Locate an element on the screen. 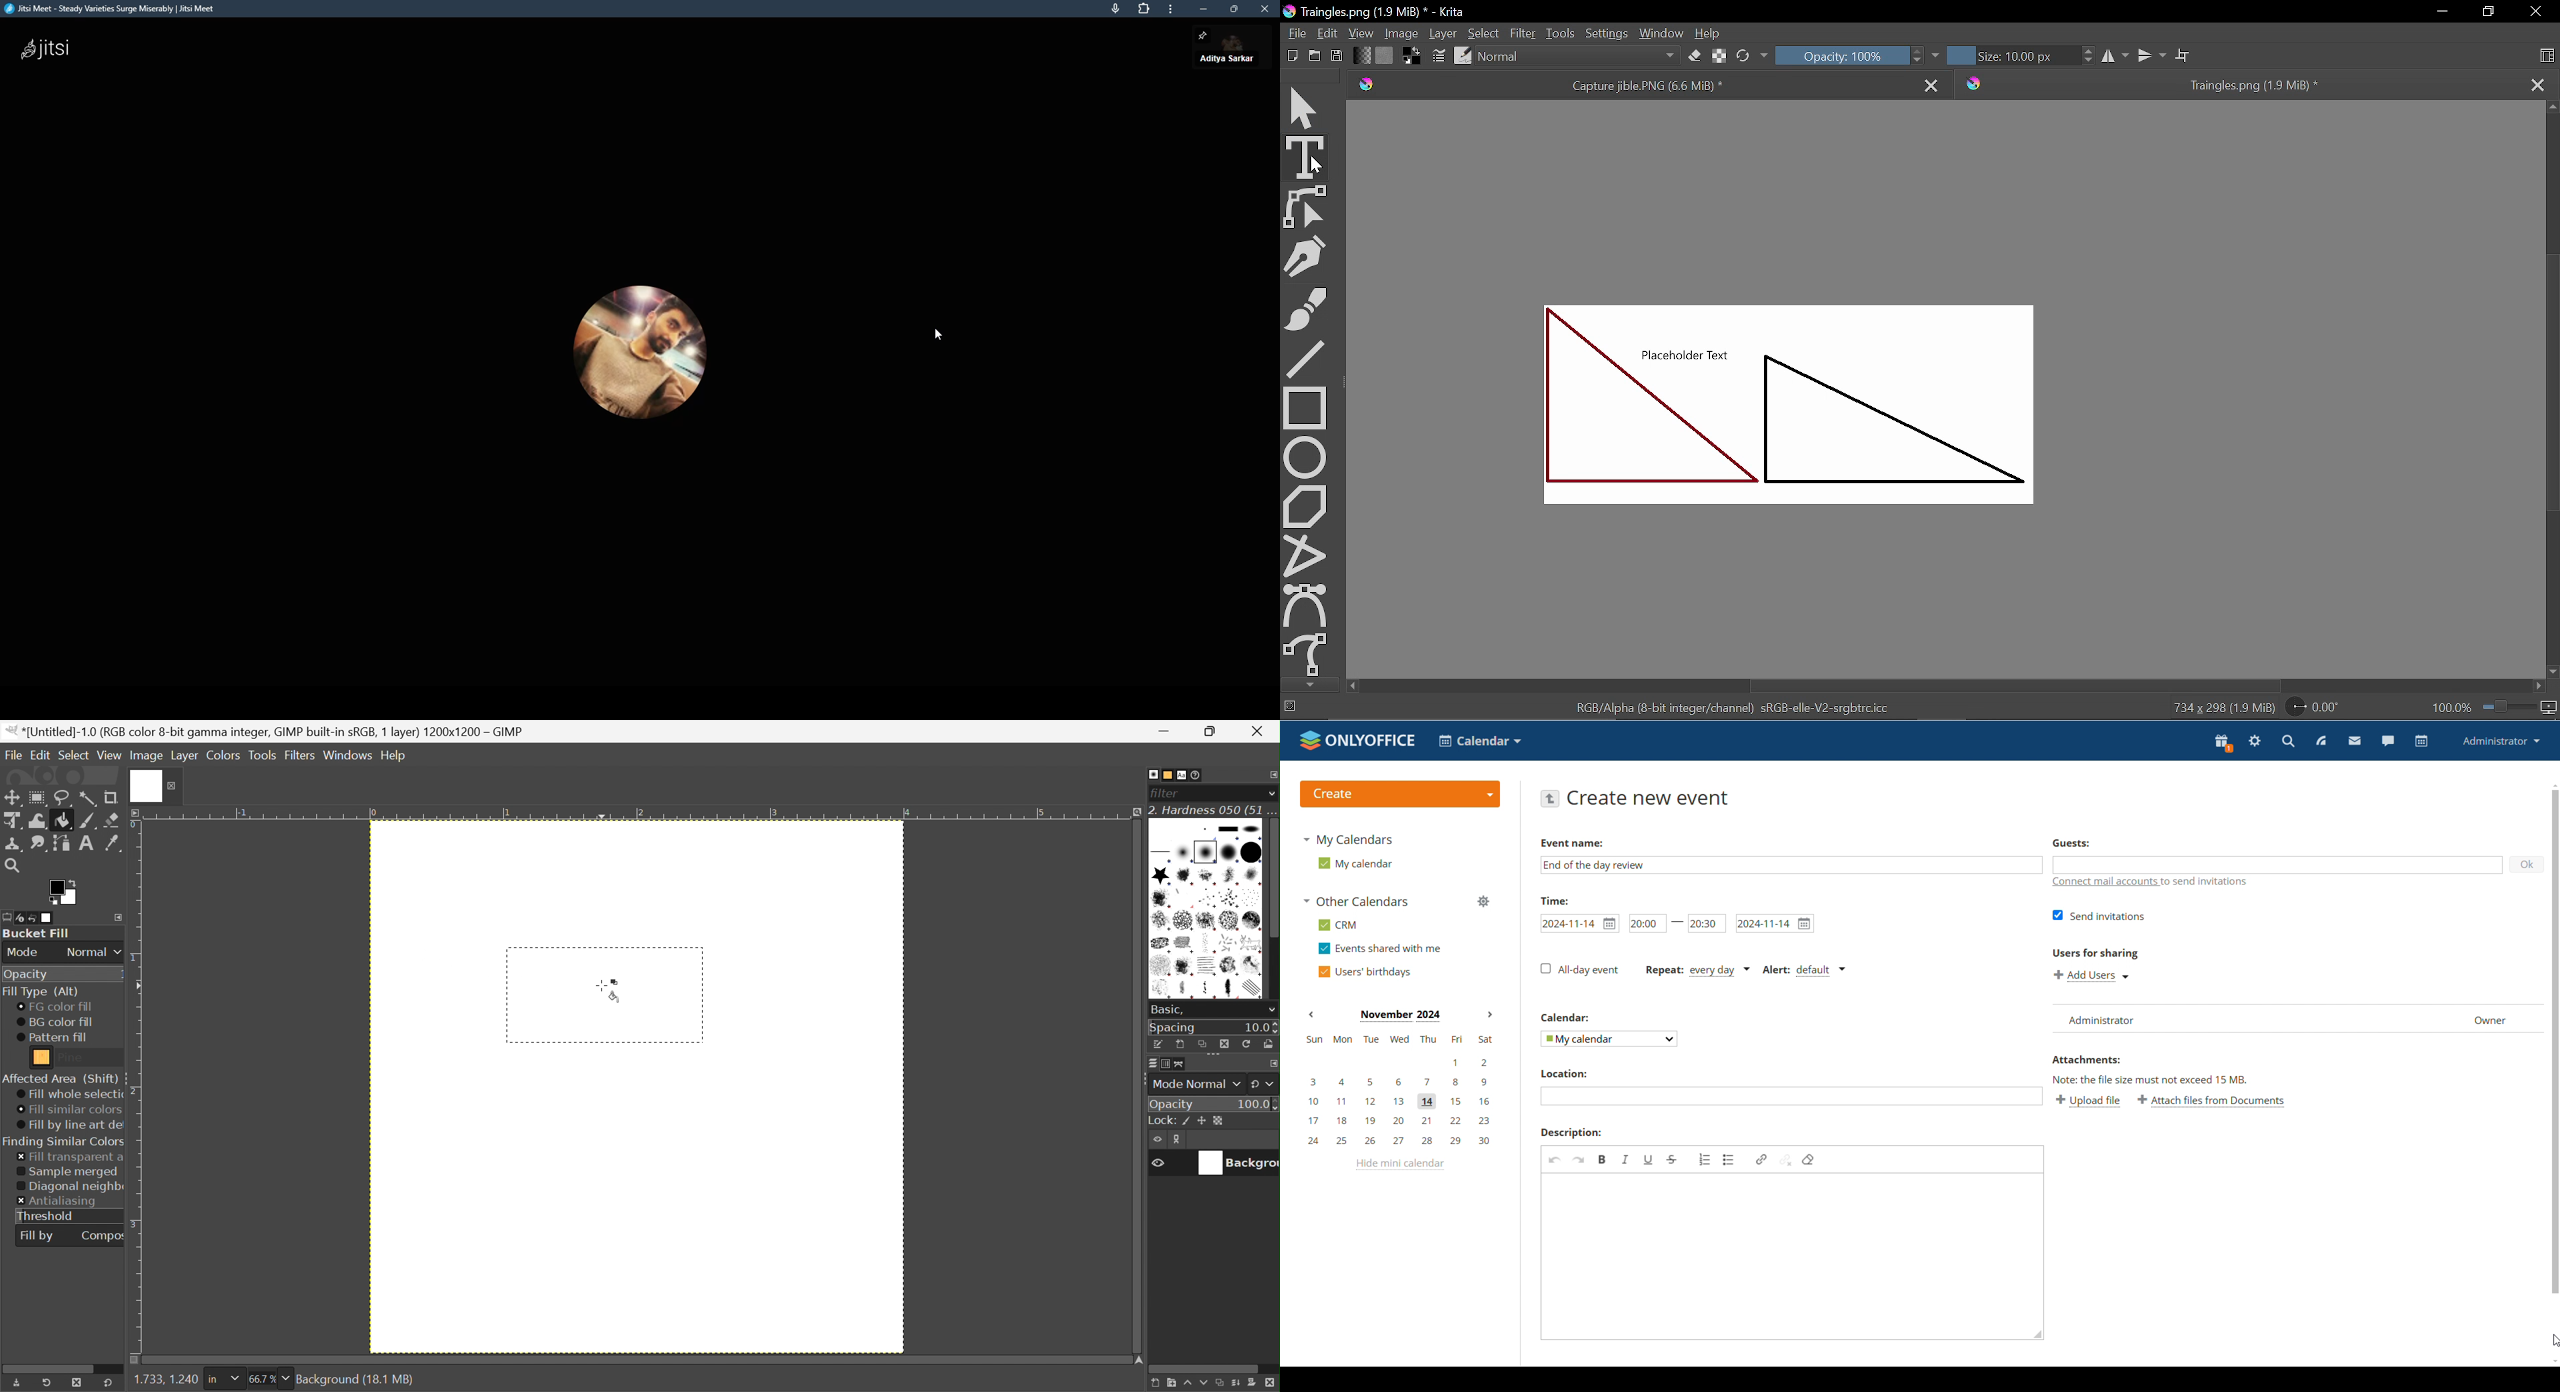 The image size is (2576, 1400). Fill pattern is located at coordinates (1384, 55).